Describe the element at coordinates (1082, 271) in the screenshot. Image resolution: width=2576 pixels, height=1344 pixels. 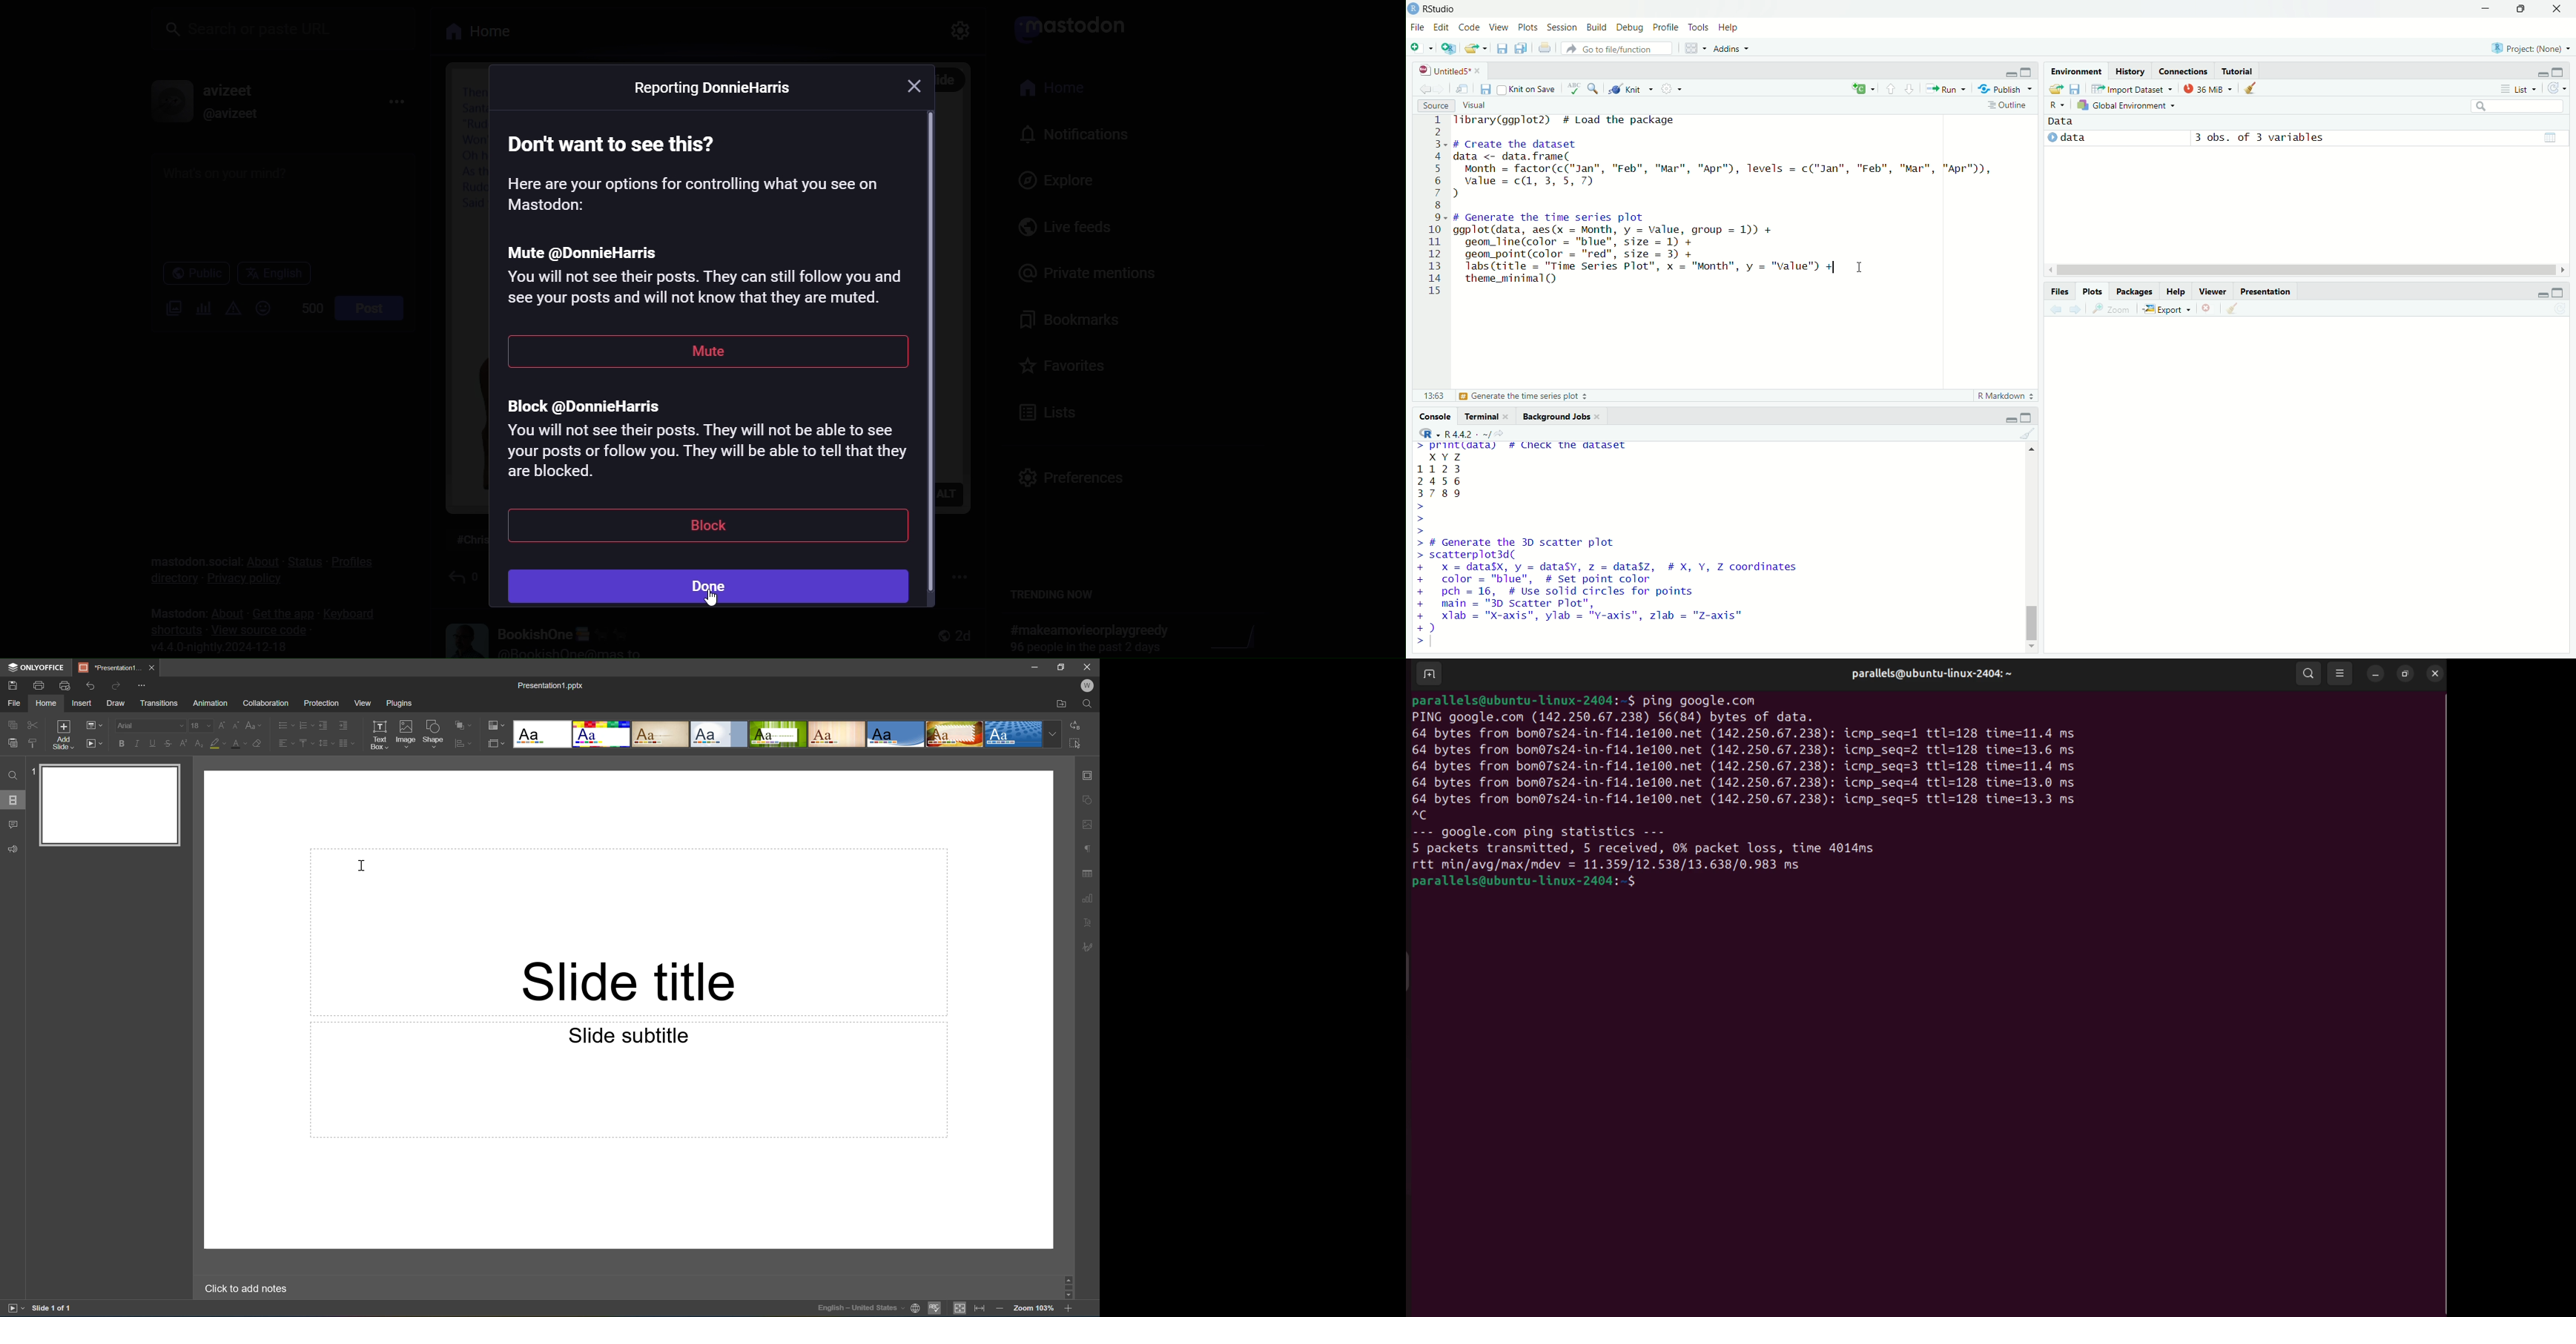
I see `private mention` at that location.